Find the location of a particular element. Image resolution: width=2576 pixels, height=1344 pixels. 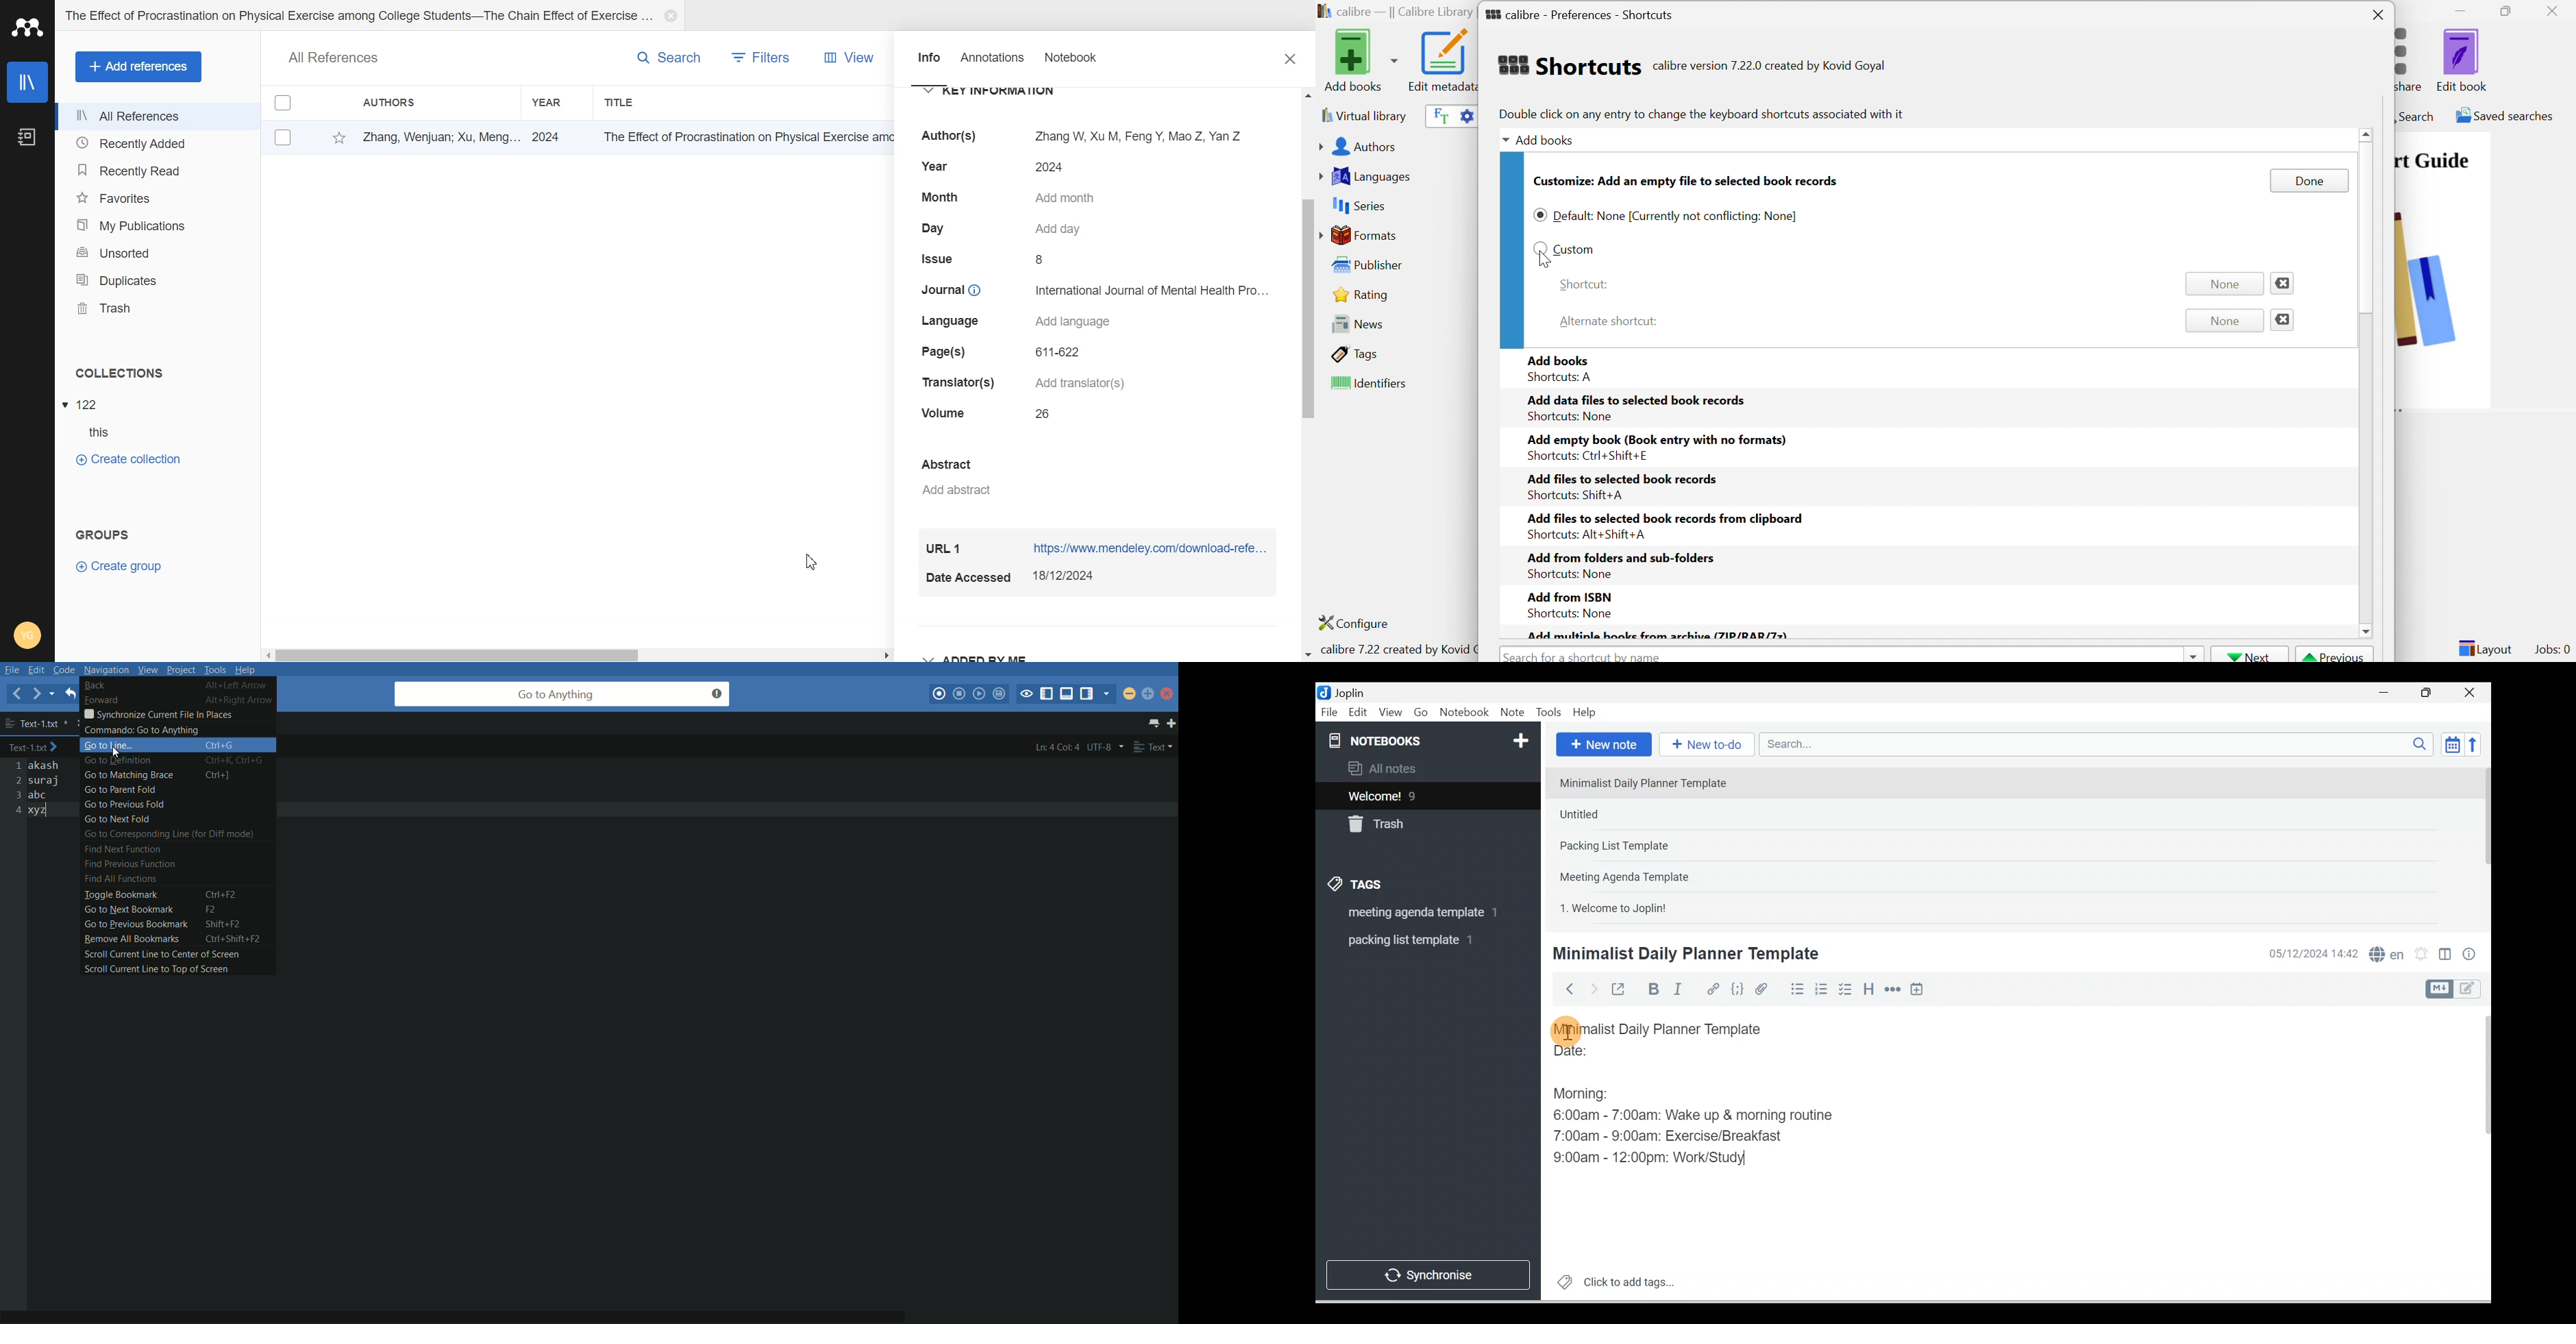

File is located at coordinates (1330, 711).